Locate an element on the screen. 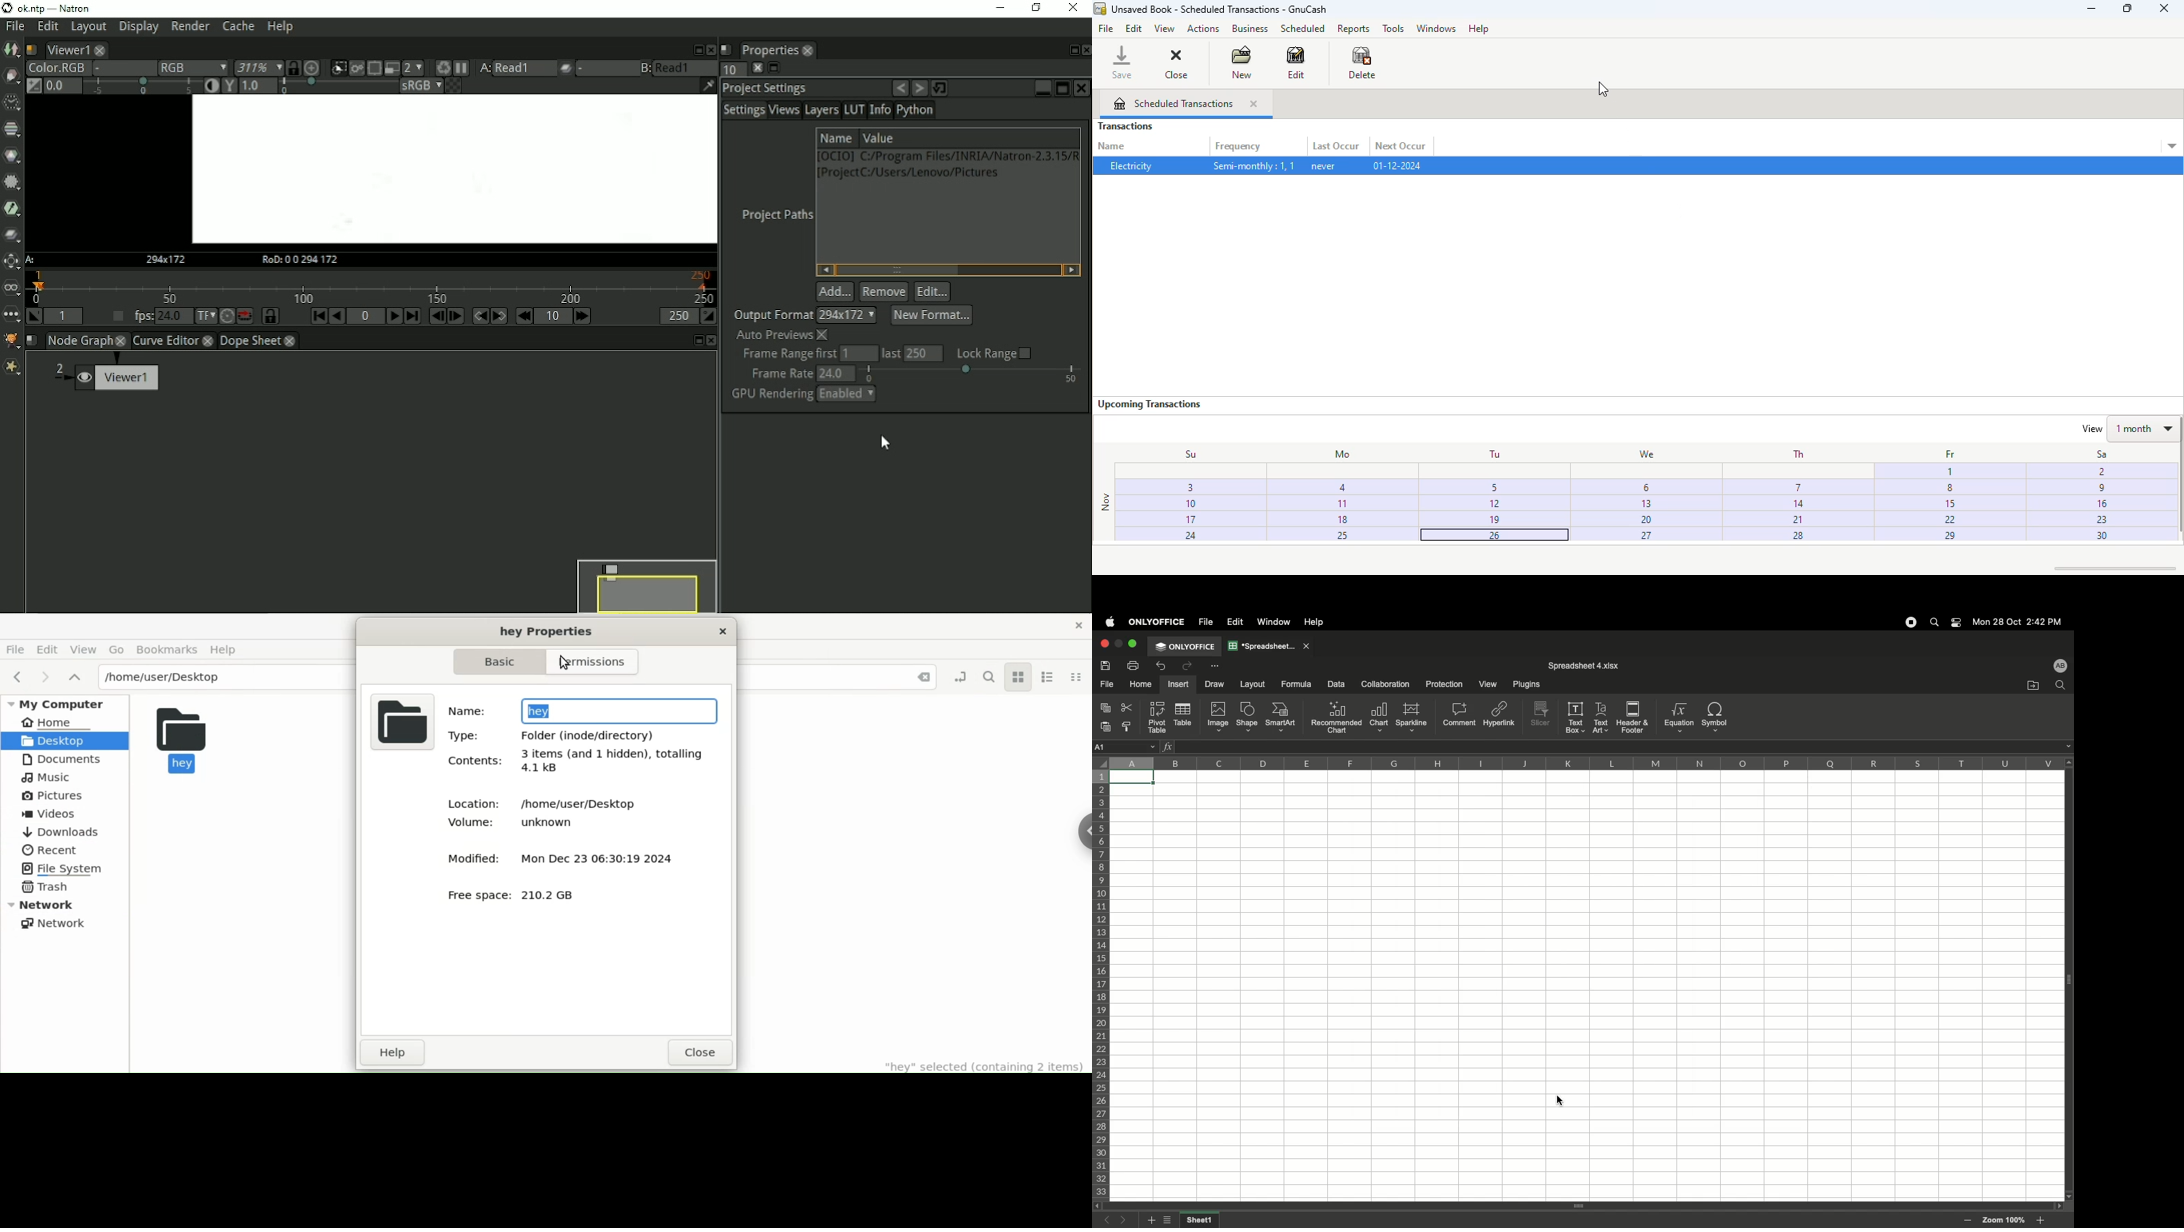  User is located at coordinates (2060, 665).